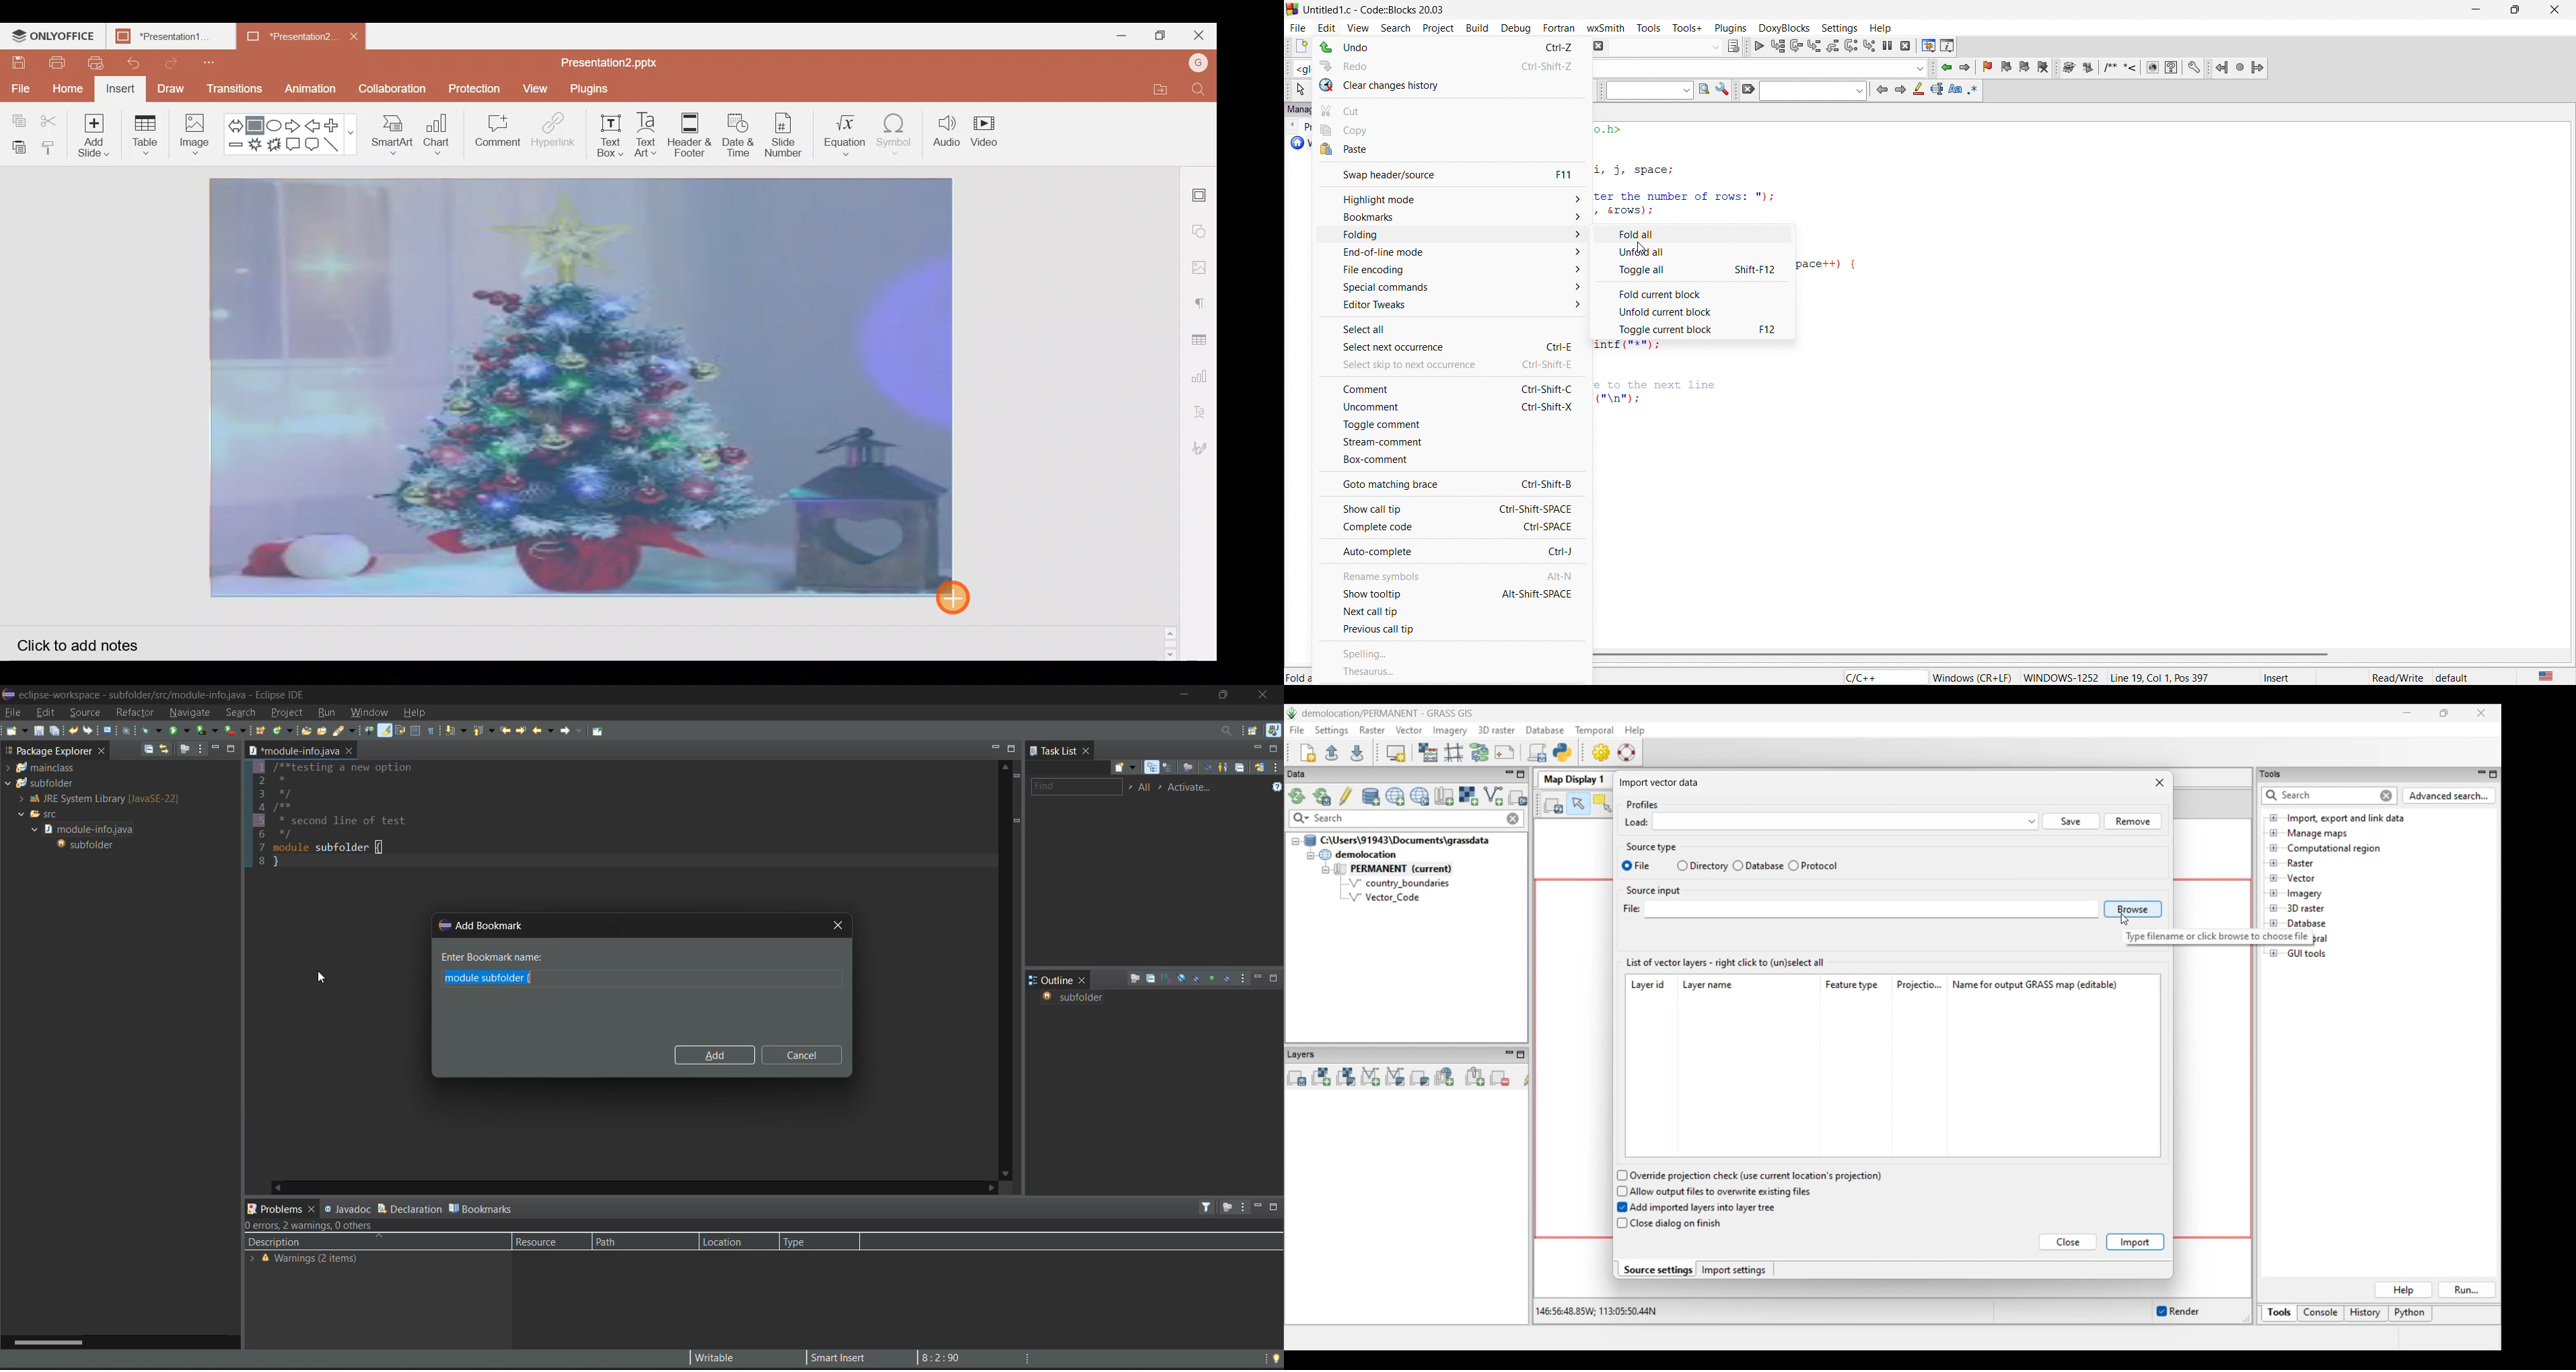  I want to click on run, so click(181, 729).